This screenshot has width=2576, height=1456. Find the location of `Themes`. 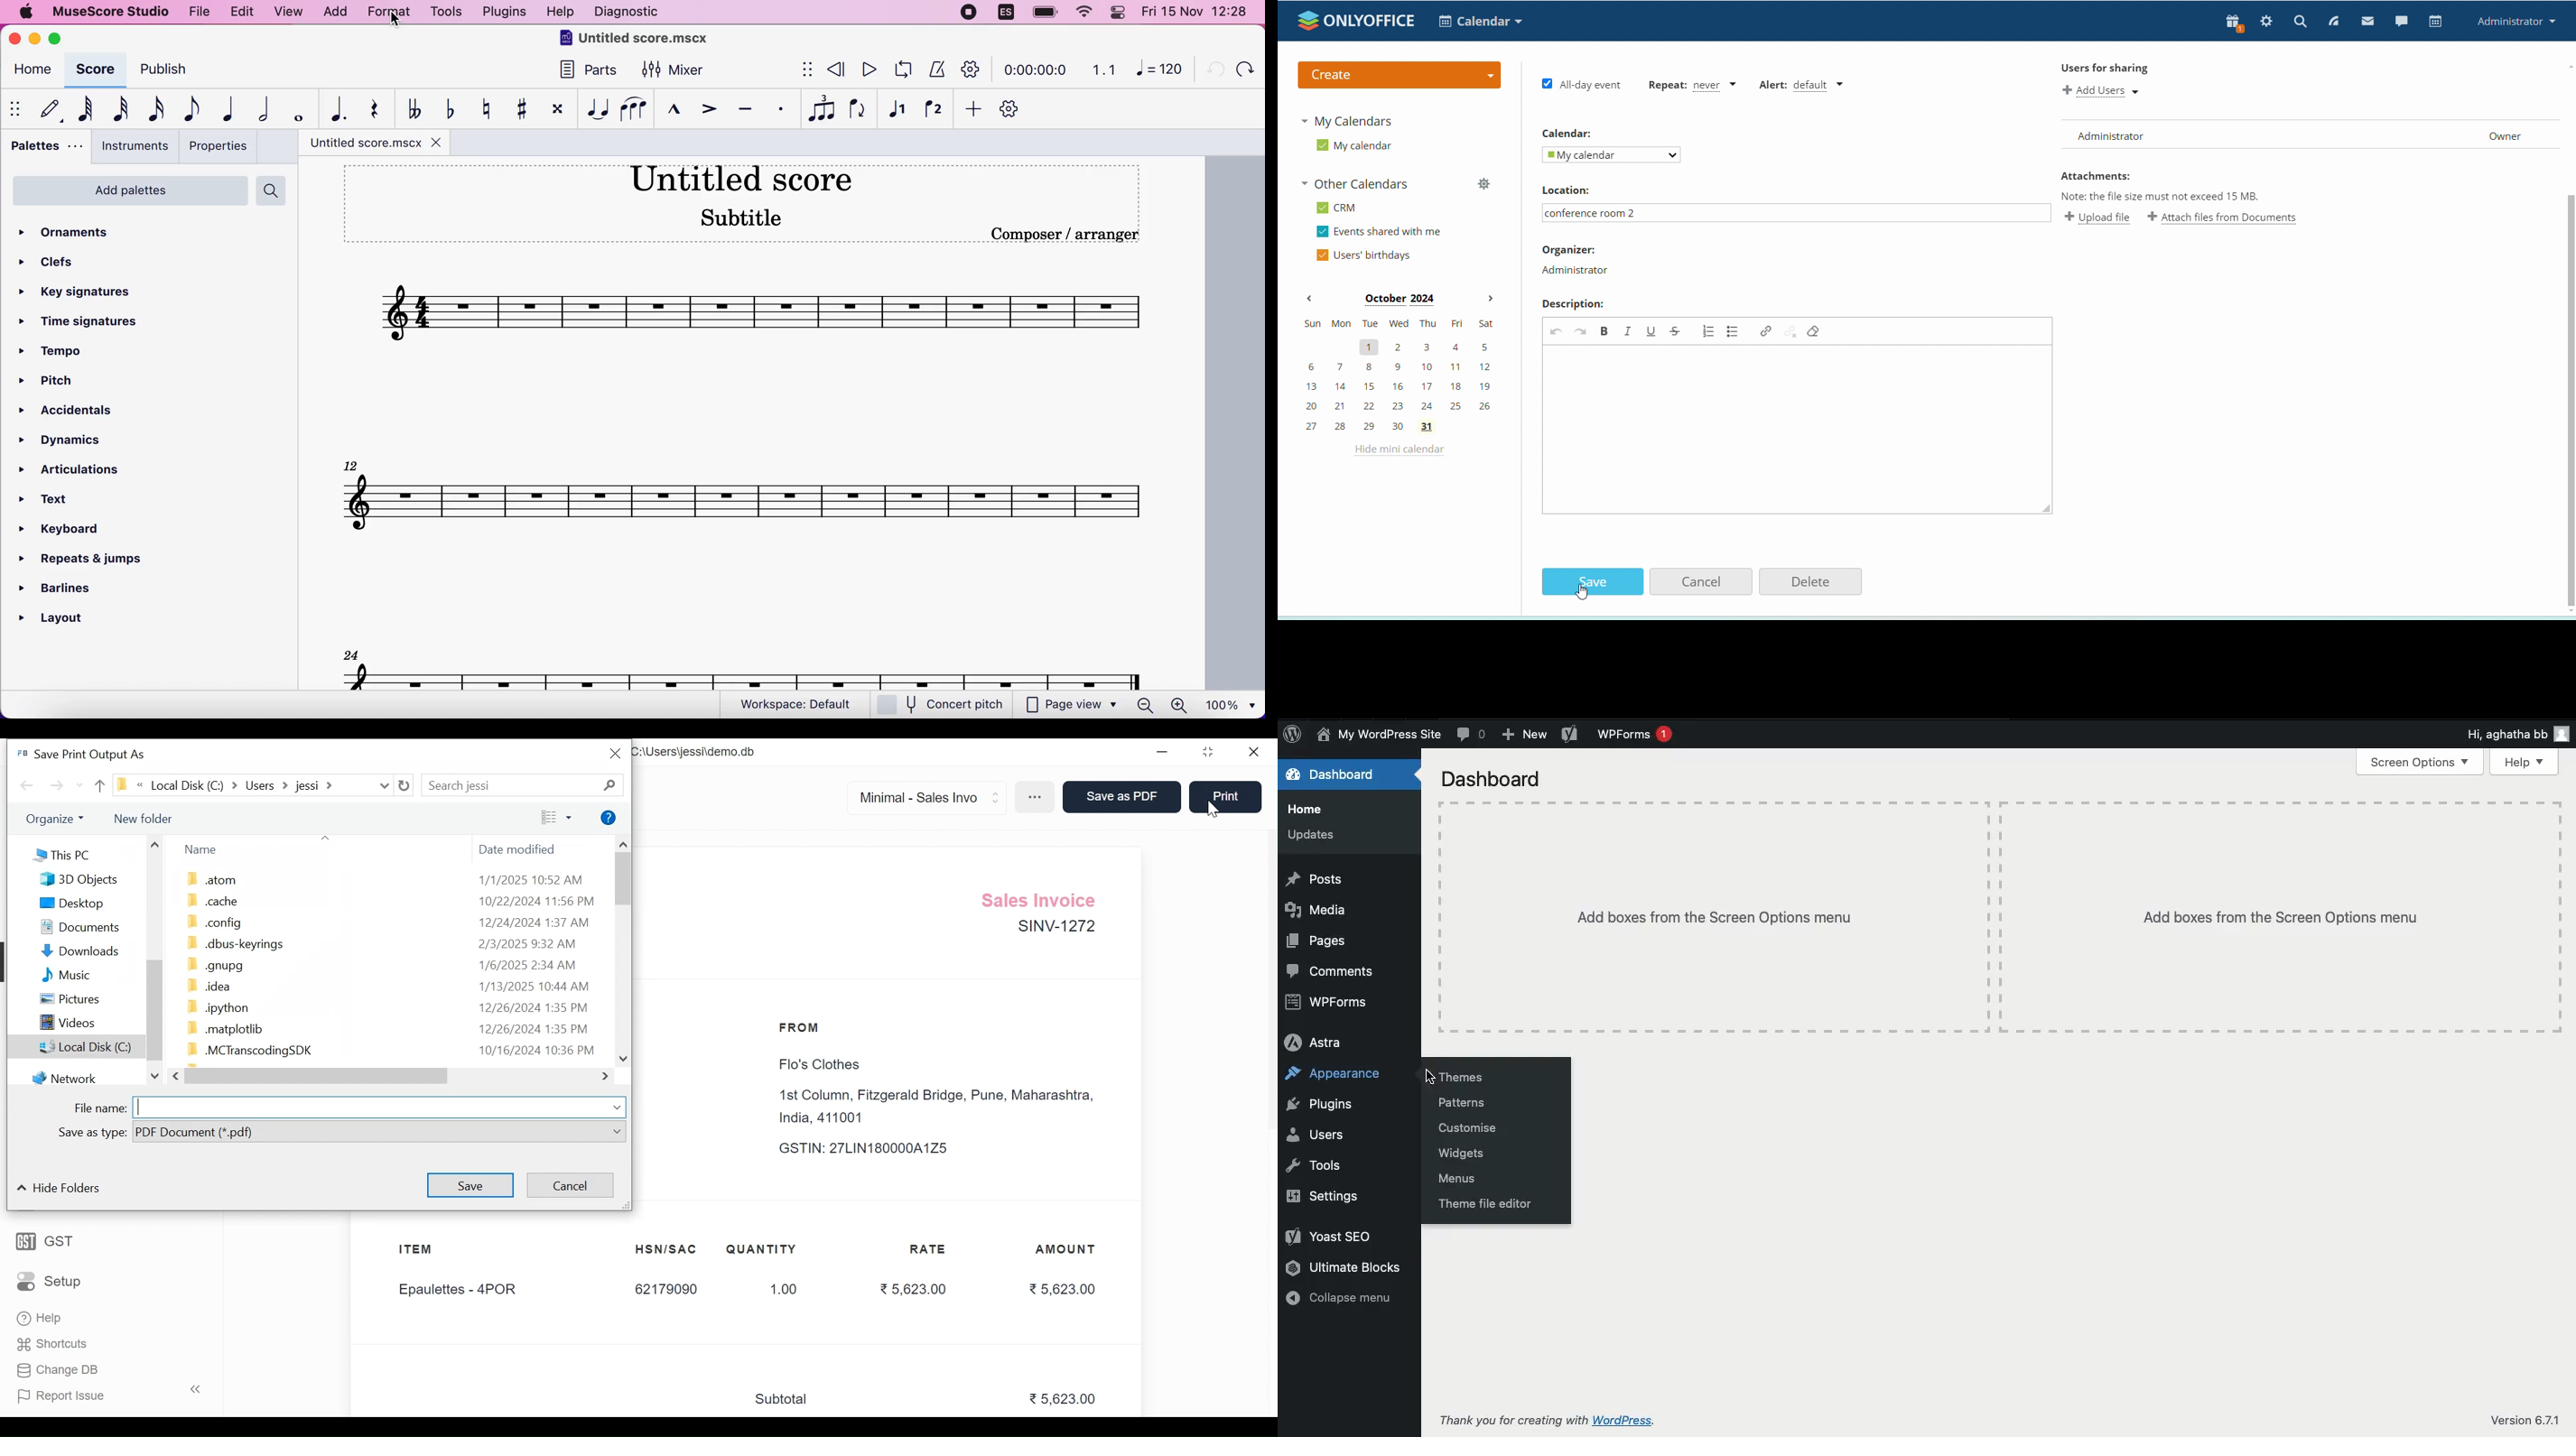

Themes is located at coordinates (1458, 1076).